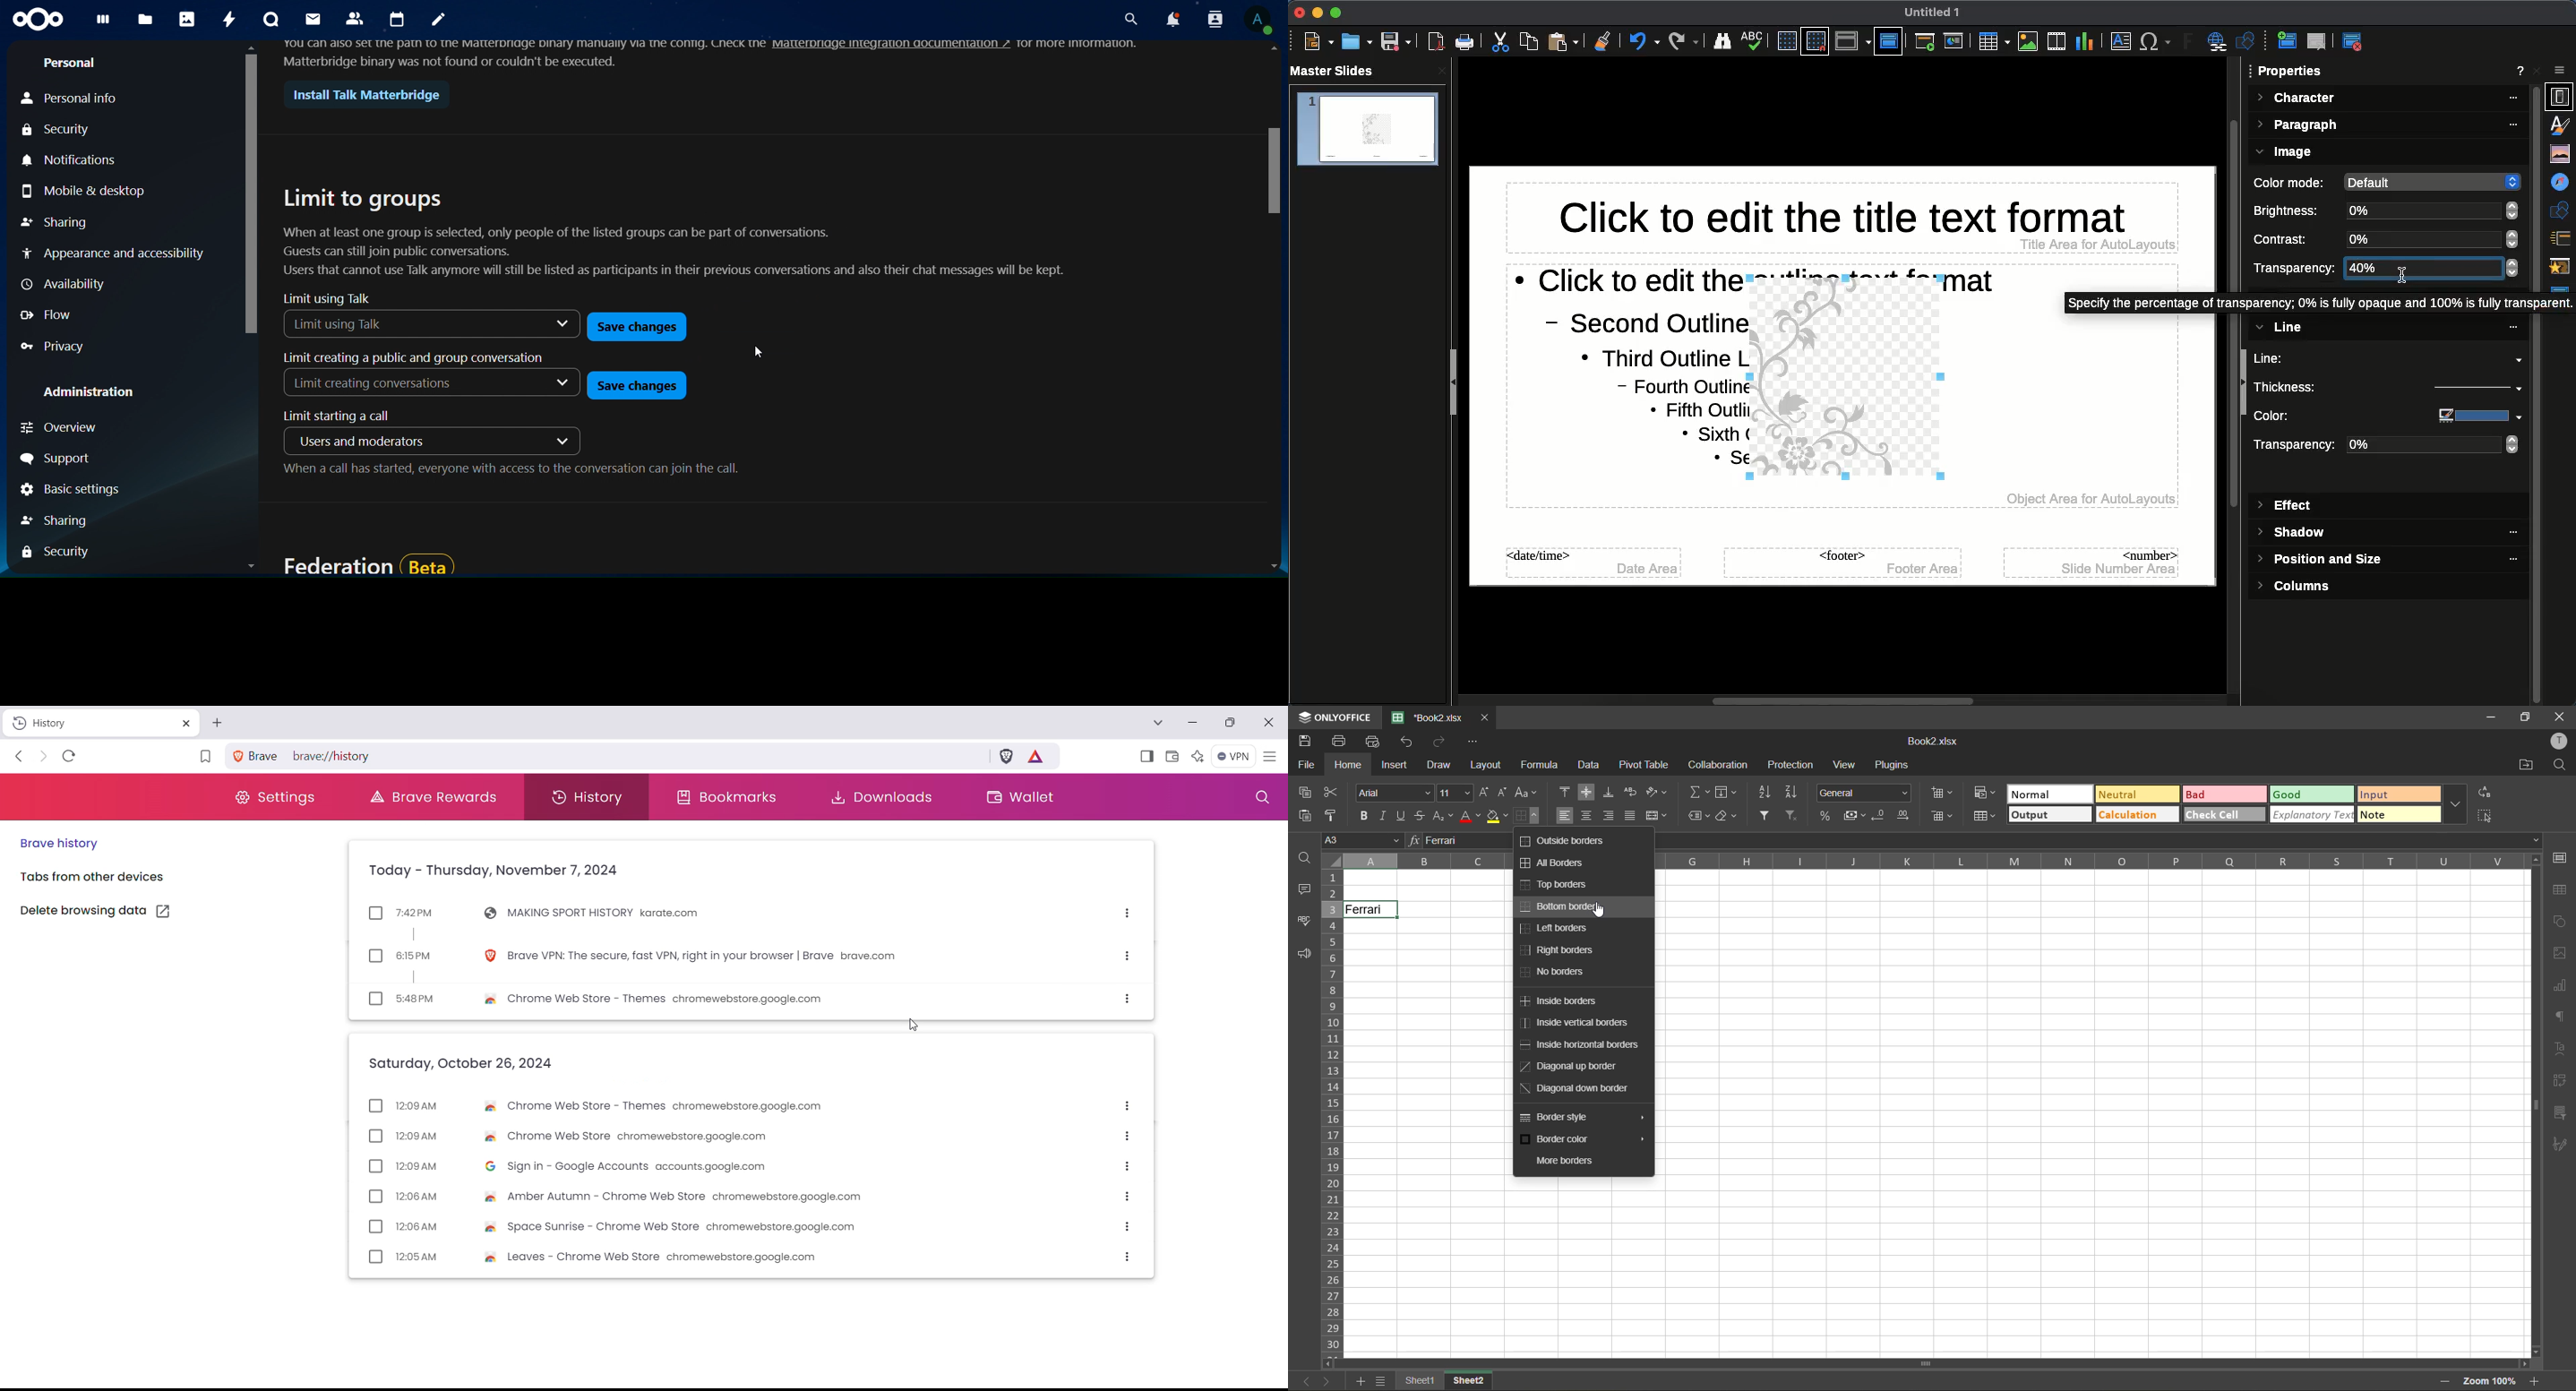 The height and width of the screenshot is (1400, 2576). I want to click on talk, so click(269, 20).